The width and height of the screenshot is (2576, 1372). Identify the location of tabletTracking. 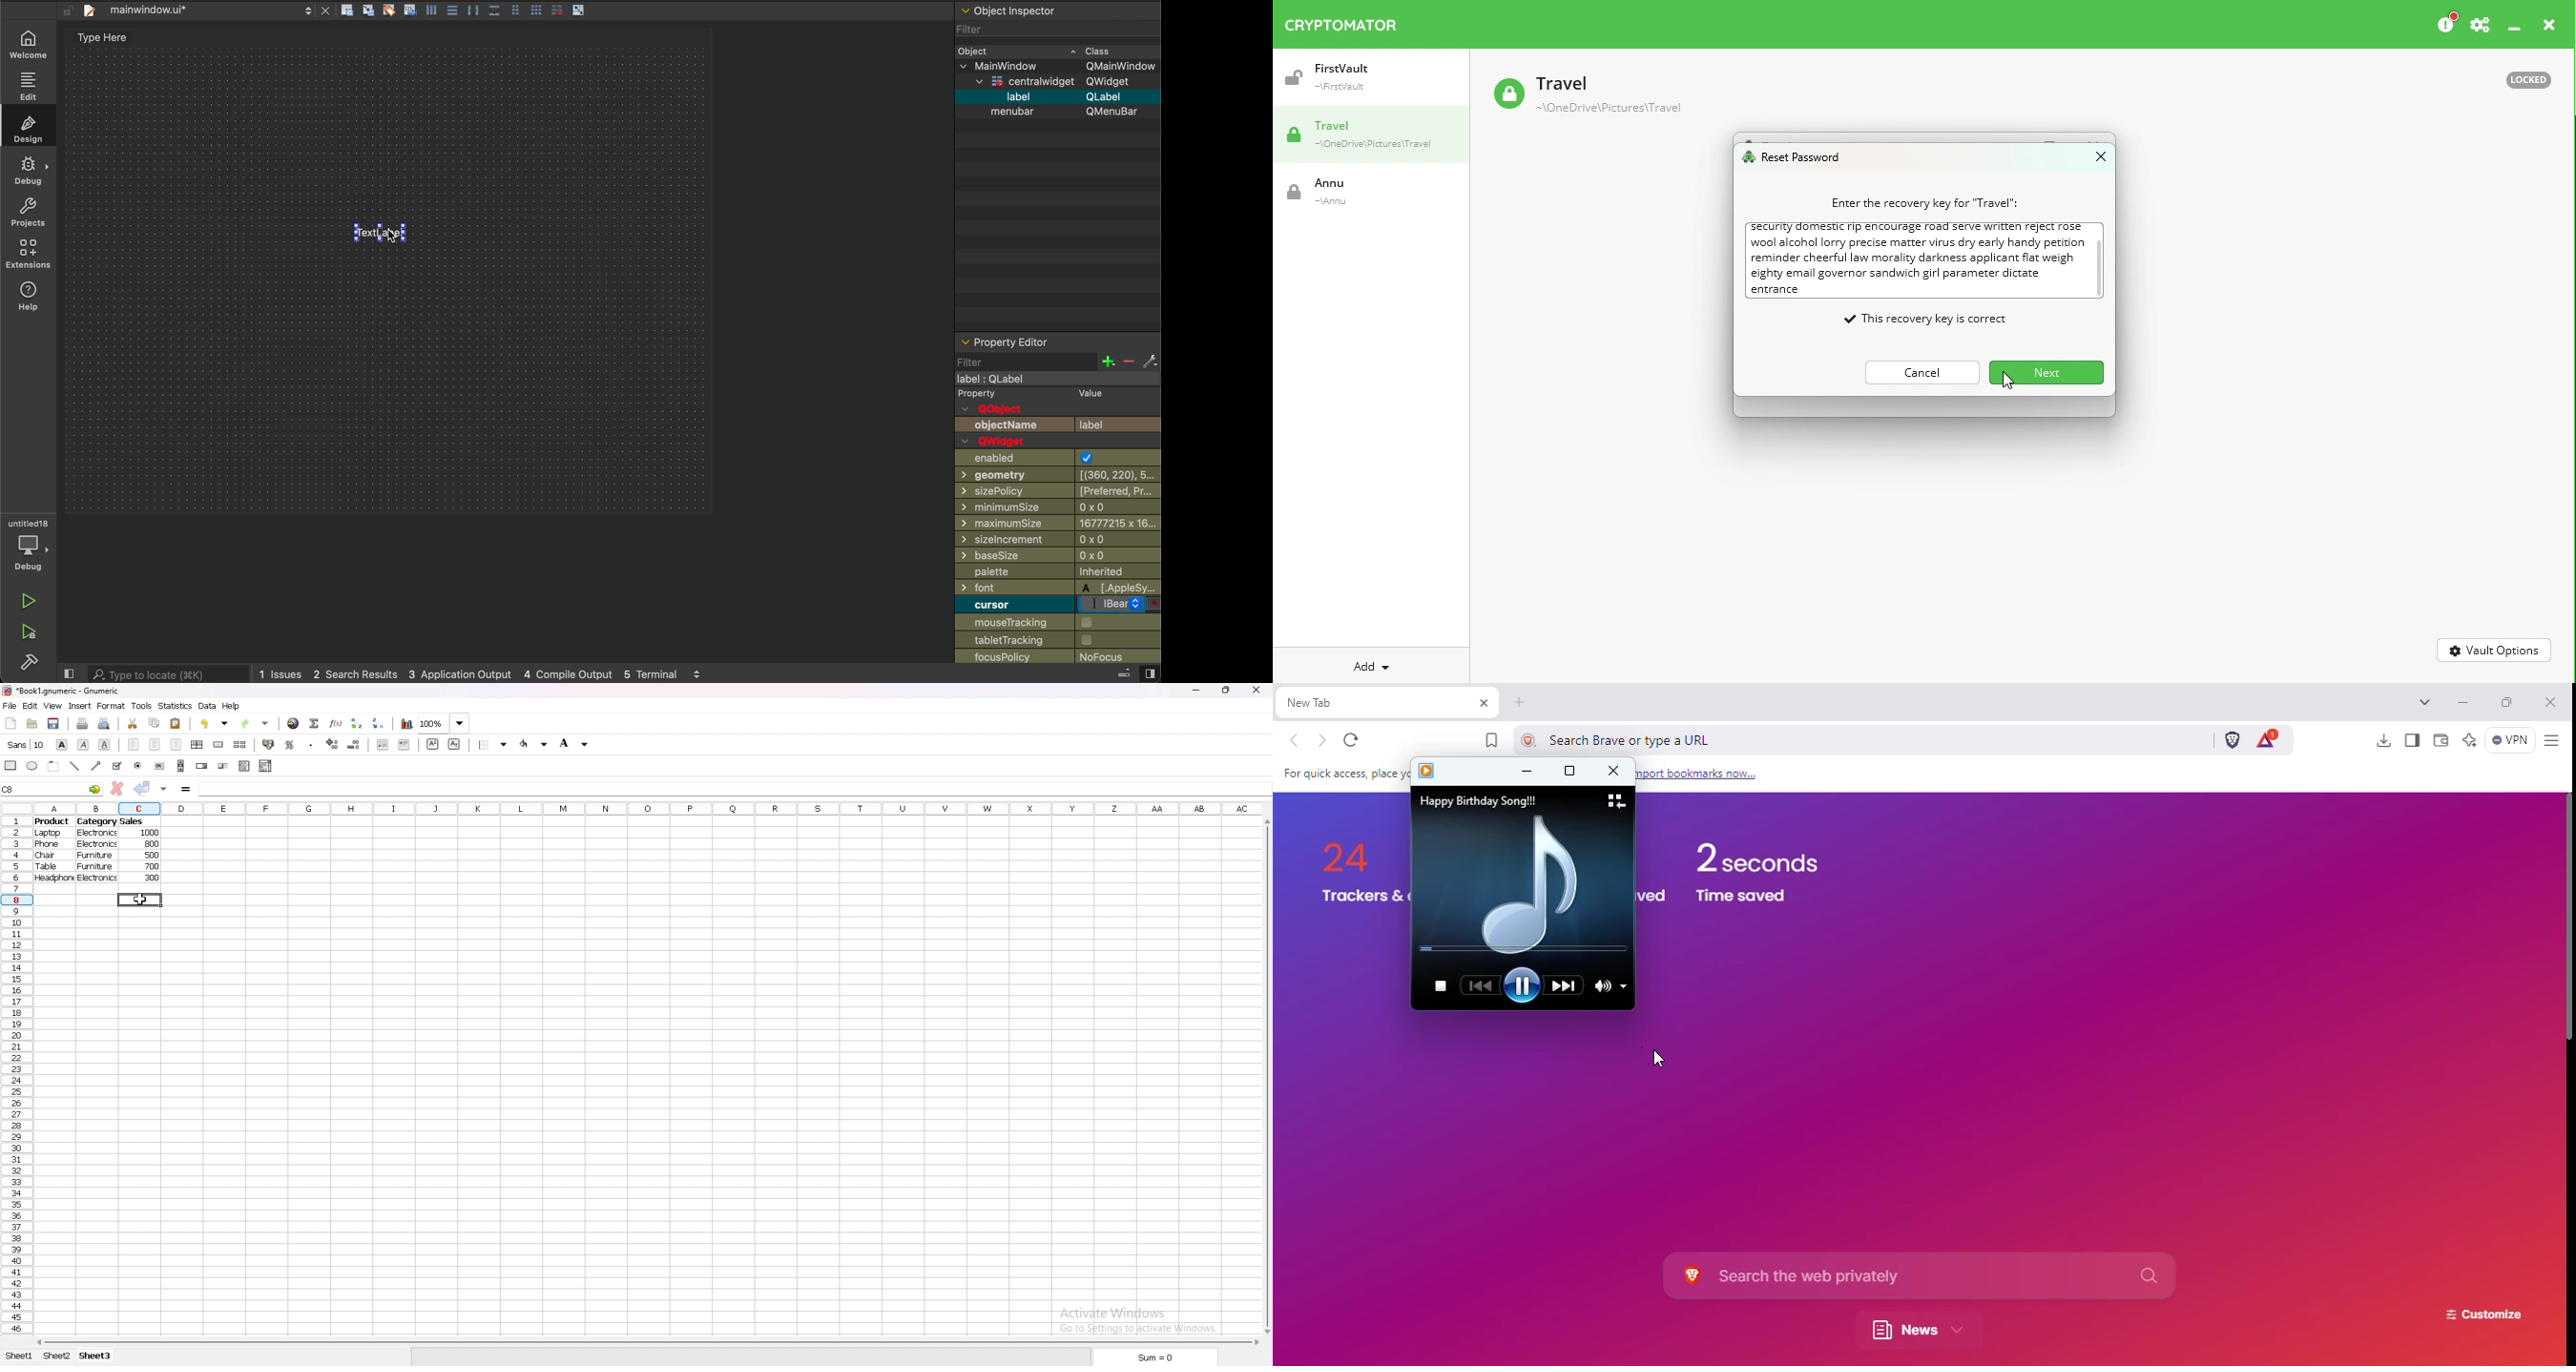
(1006, 640).